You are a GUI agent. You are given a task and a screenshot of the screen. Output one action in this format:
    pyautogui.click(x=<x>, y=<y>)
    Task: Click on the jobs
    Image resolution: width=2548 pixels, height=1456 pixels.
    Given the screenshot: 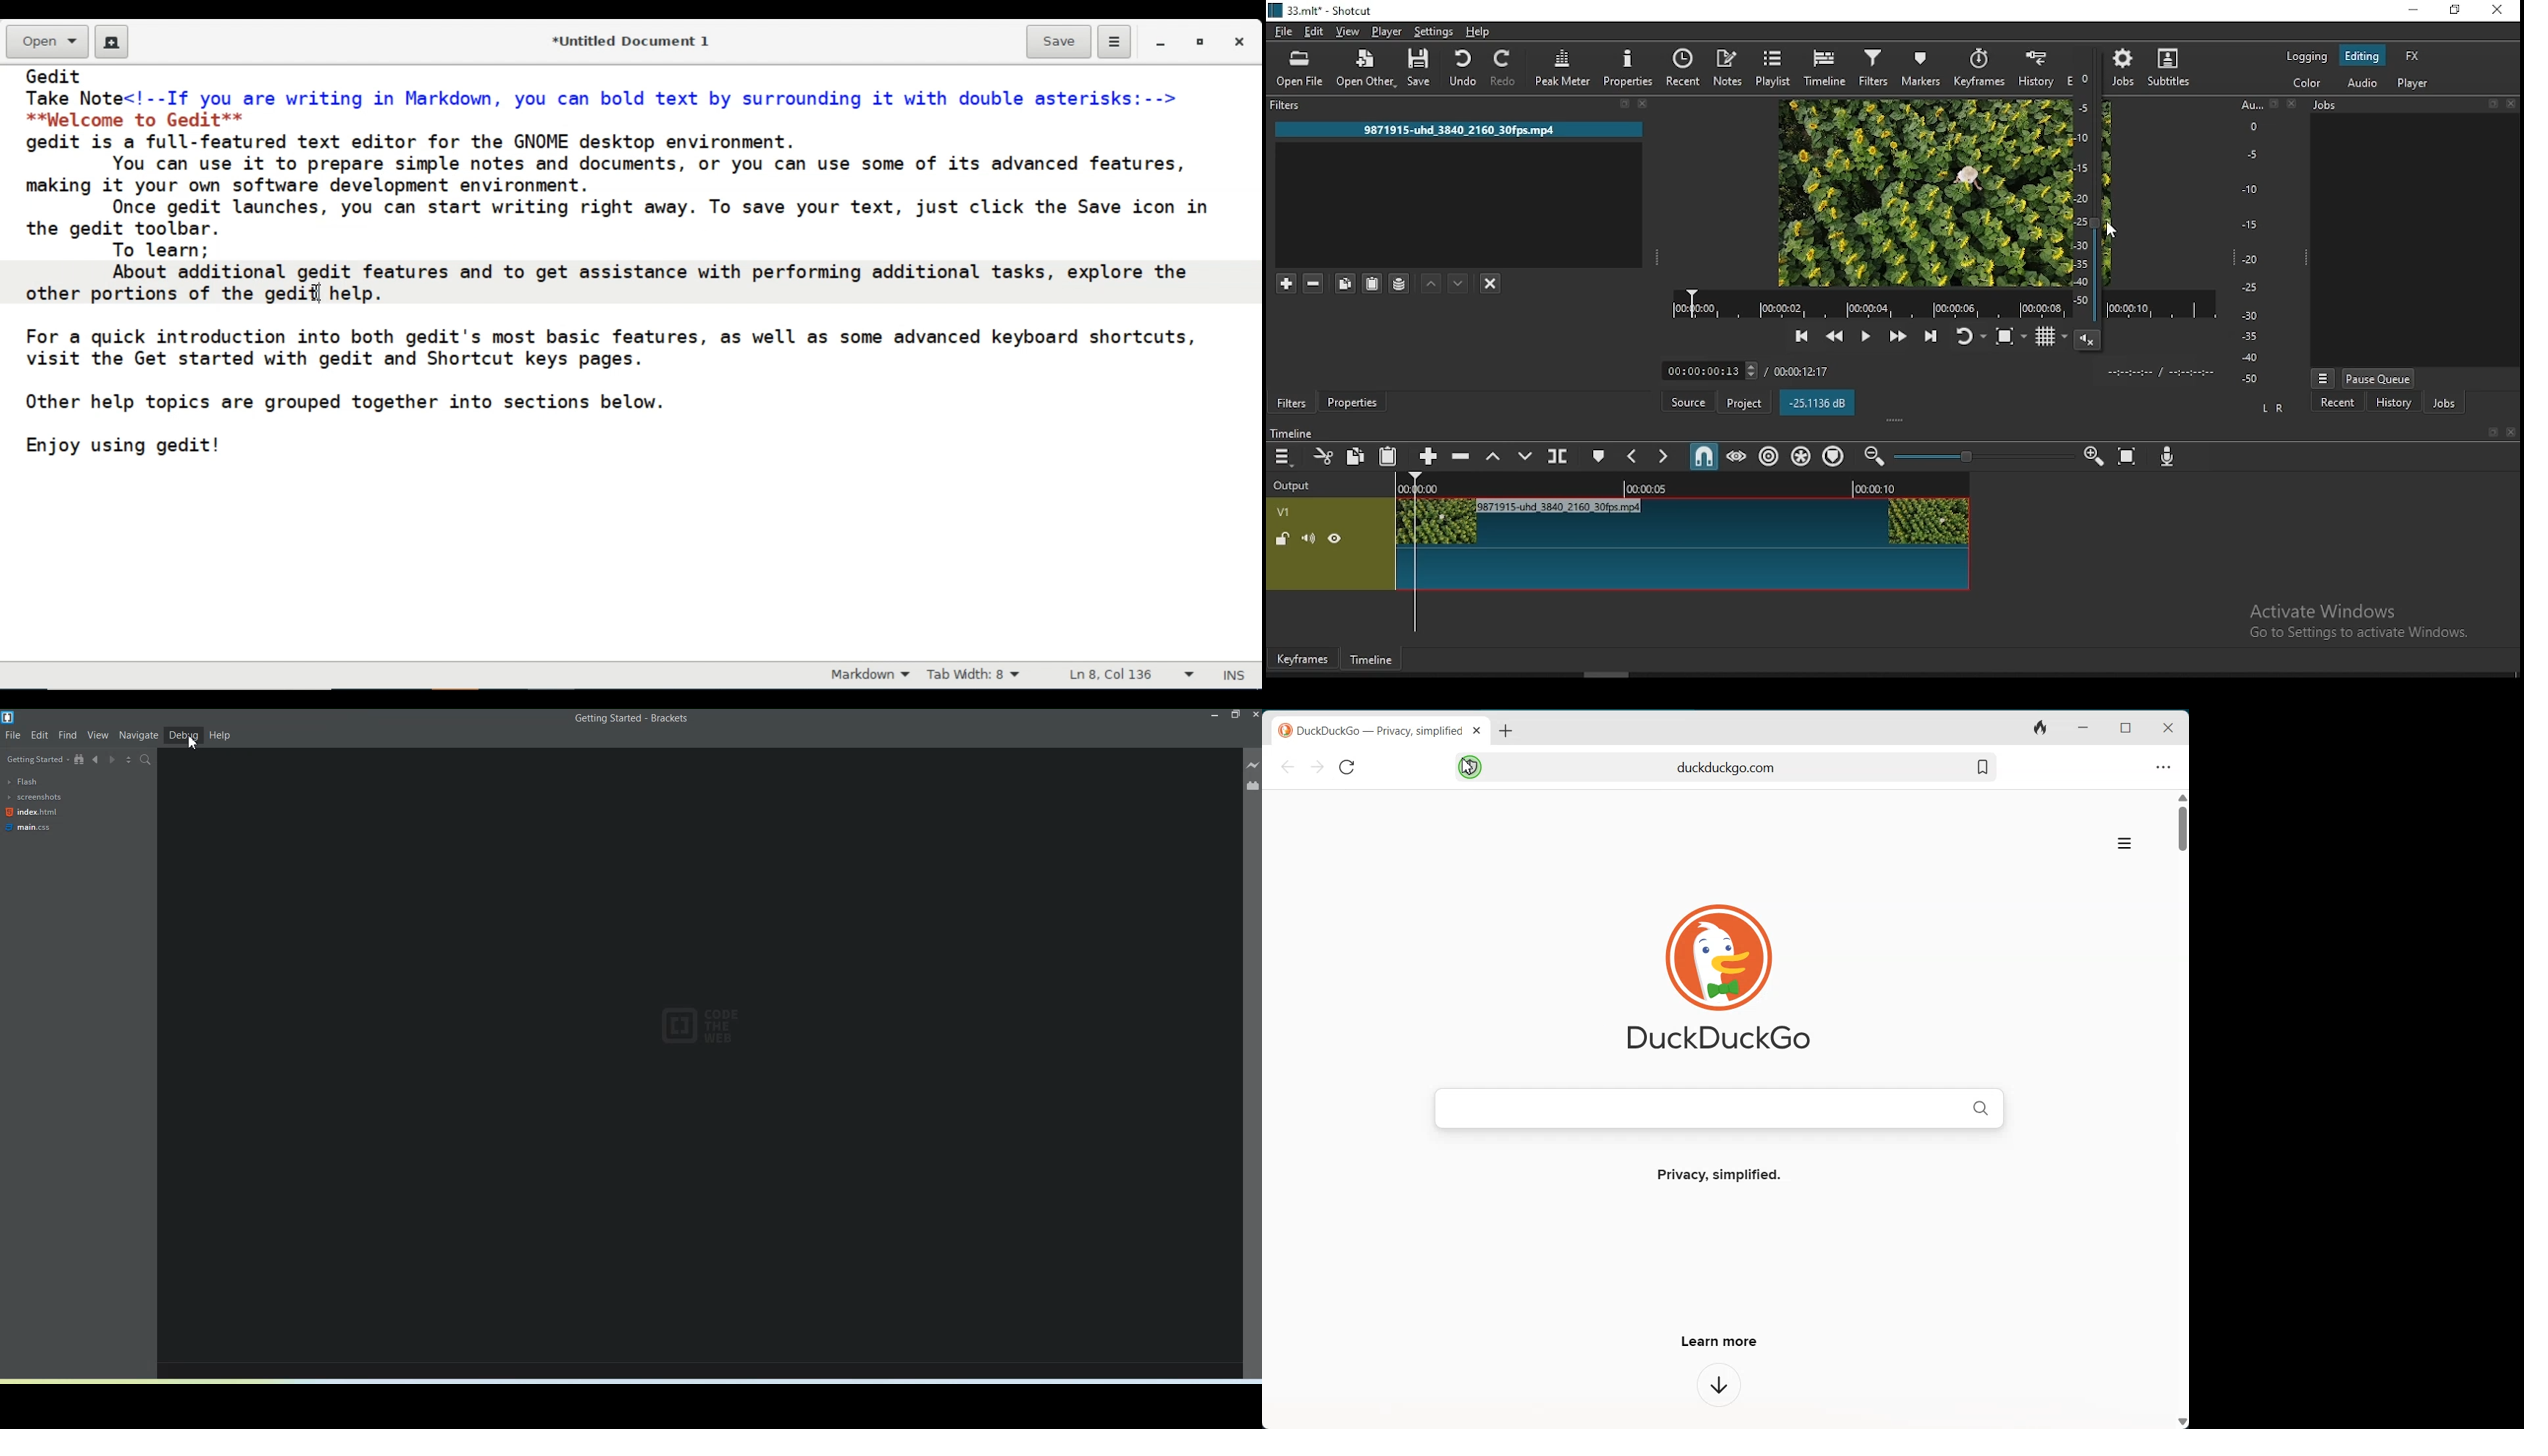 What is the action you would take?
    pyautogui.click(x=2127, y=68)
    